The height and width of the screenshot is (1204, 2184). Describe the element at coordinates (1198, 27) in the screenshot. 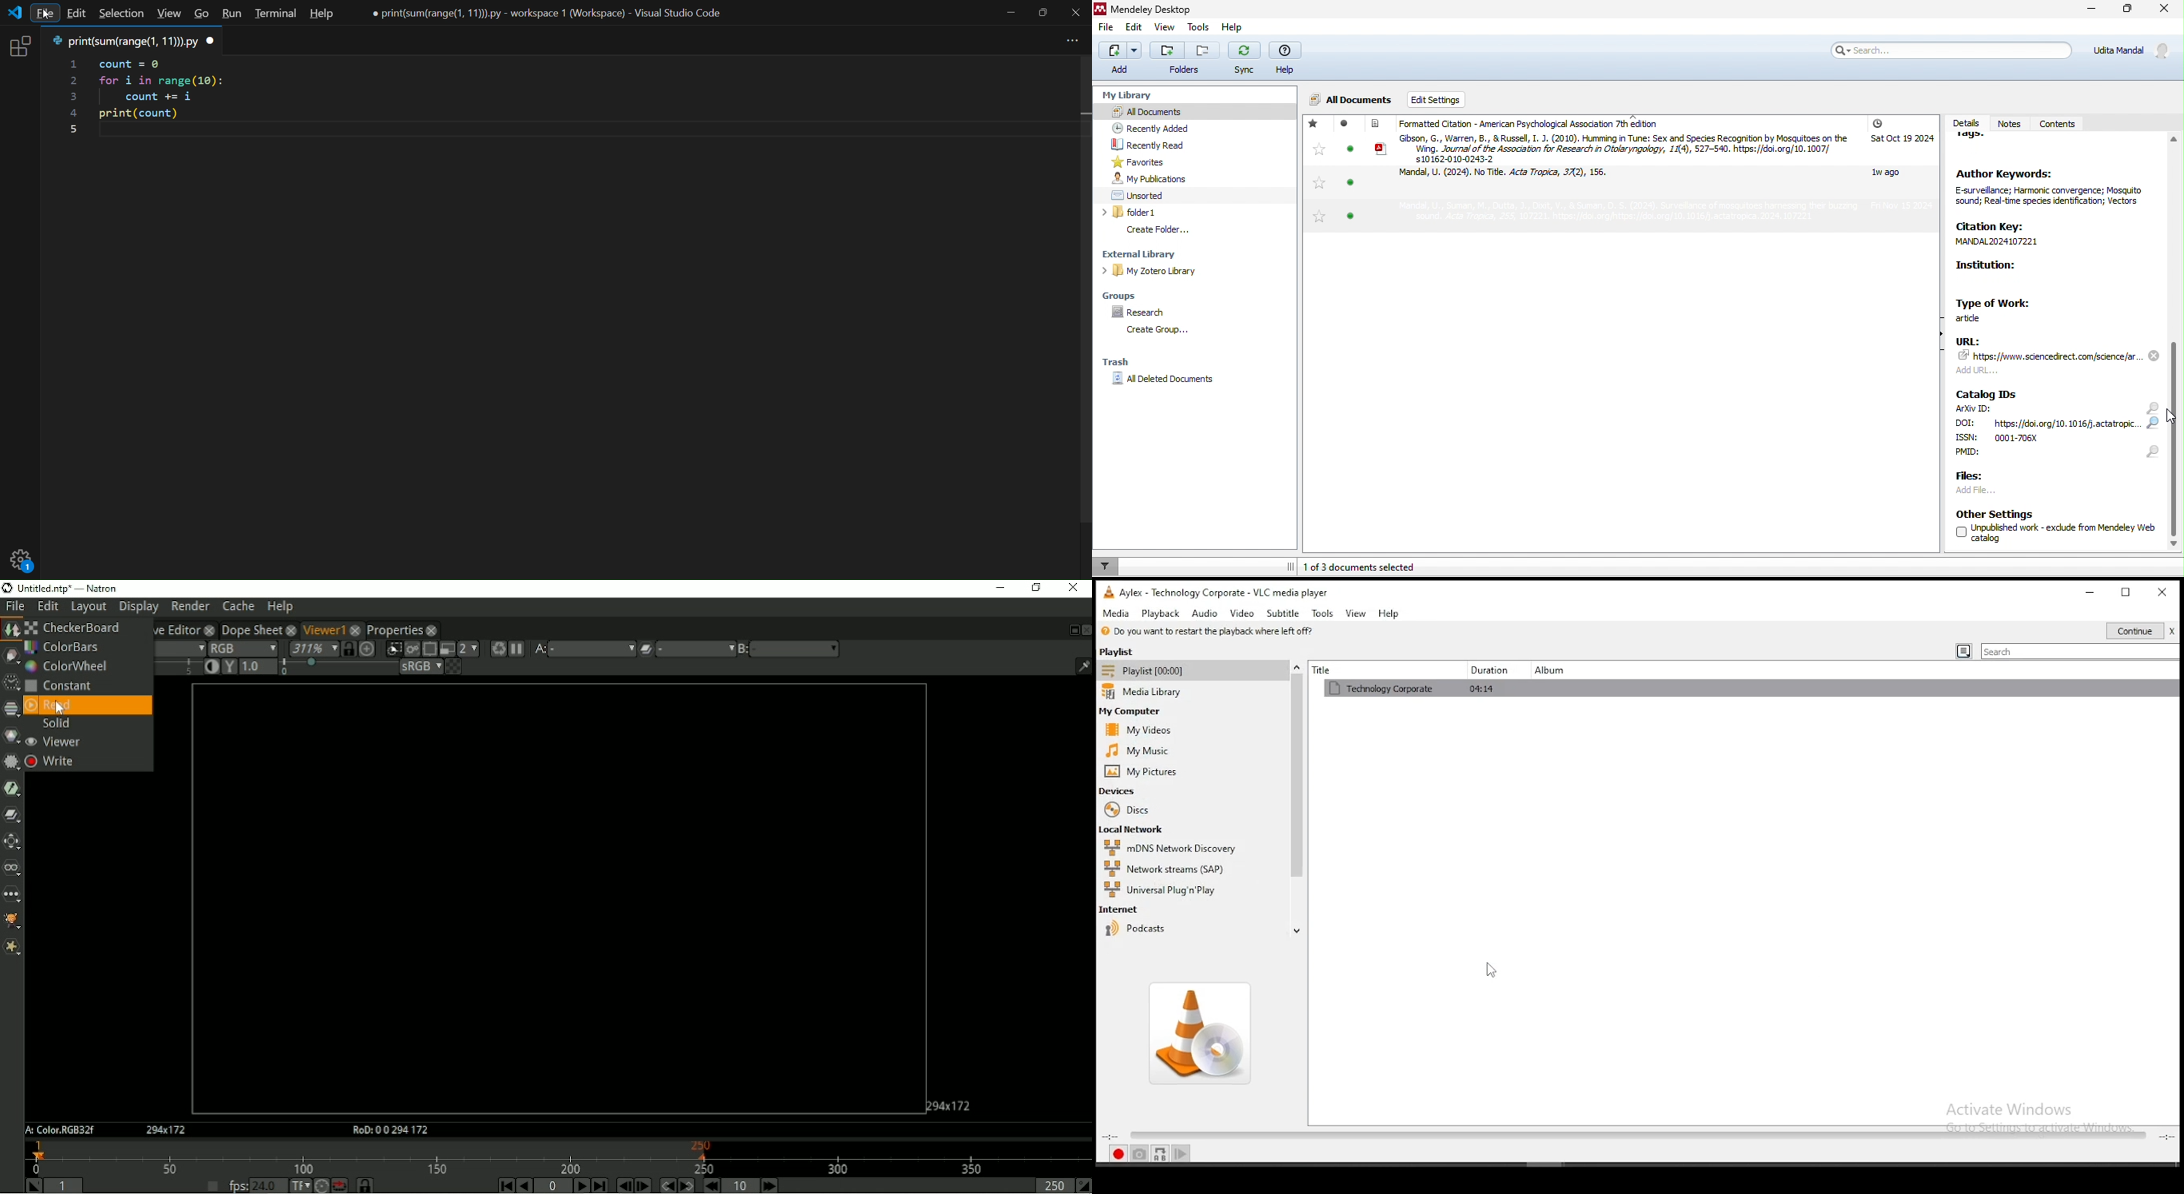

I see `tools` at that location.